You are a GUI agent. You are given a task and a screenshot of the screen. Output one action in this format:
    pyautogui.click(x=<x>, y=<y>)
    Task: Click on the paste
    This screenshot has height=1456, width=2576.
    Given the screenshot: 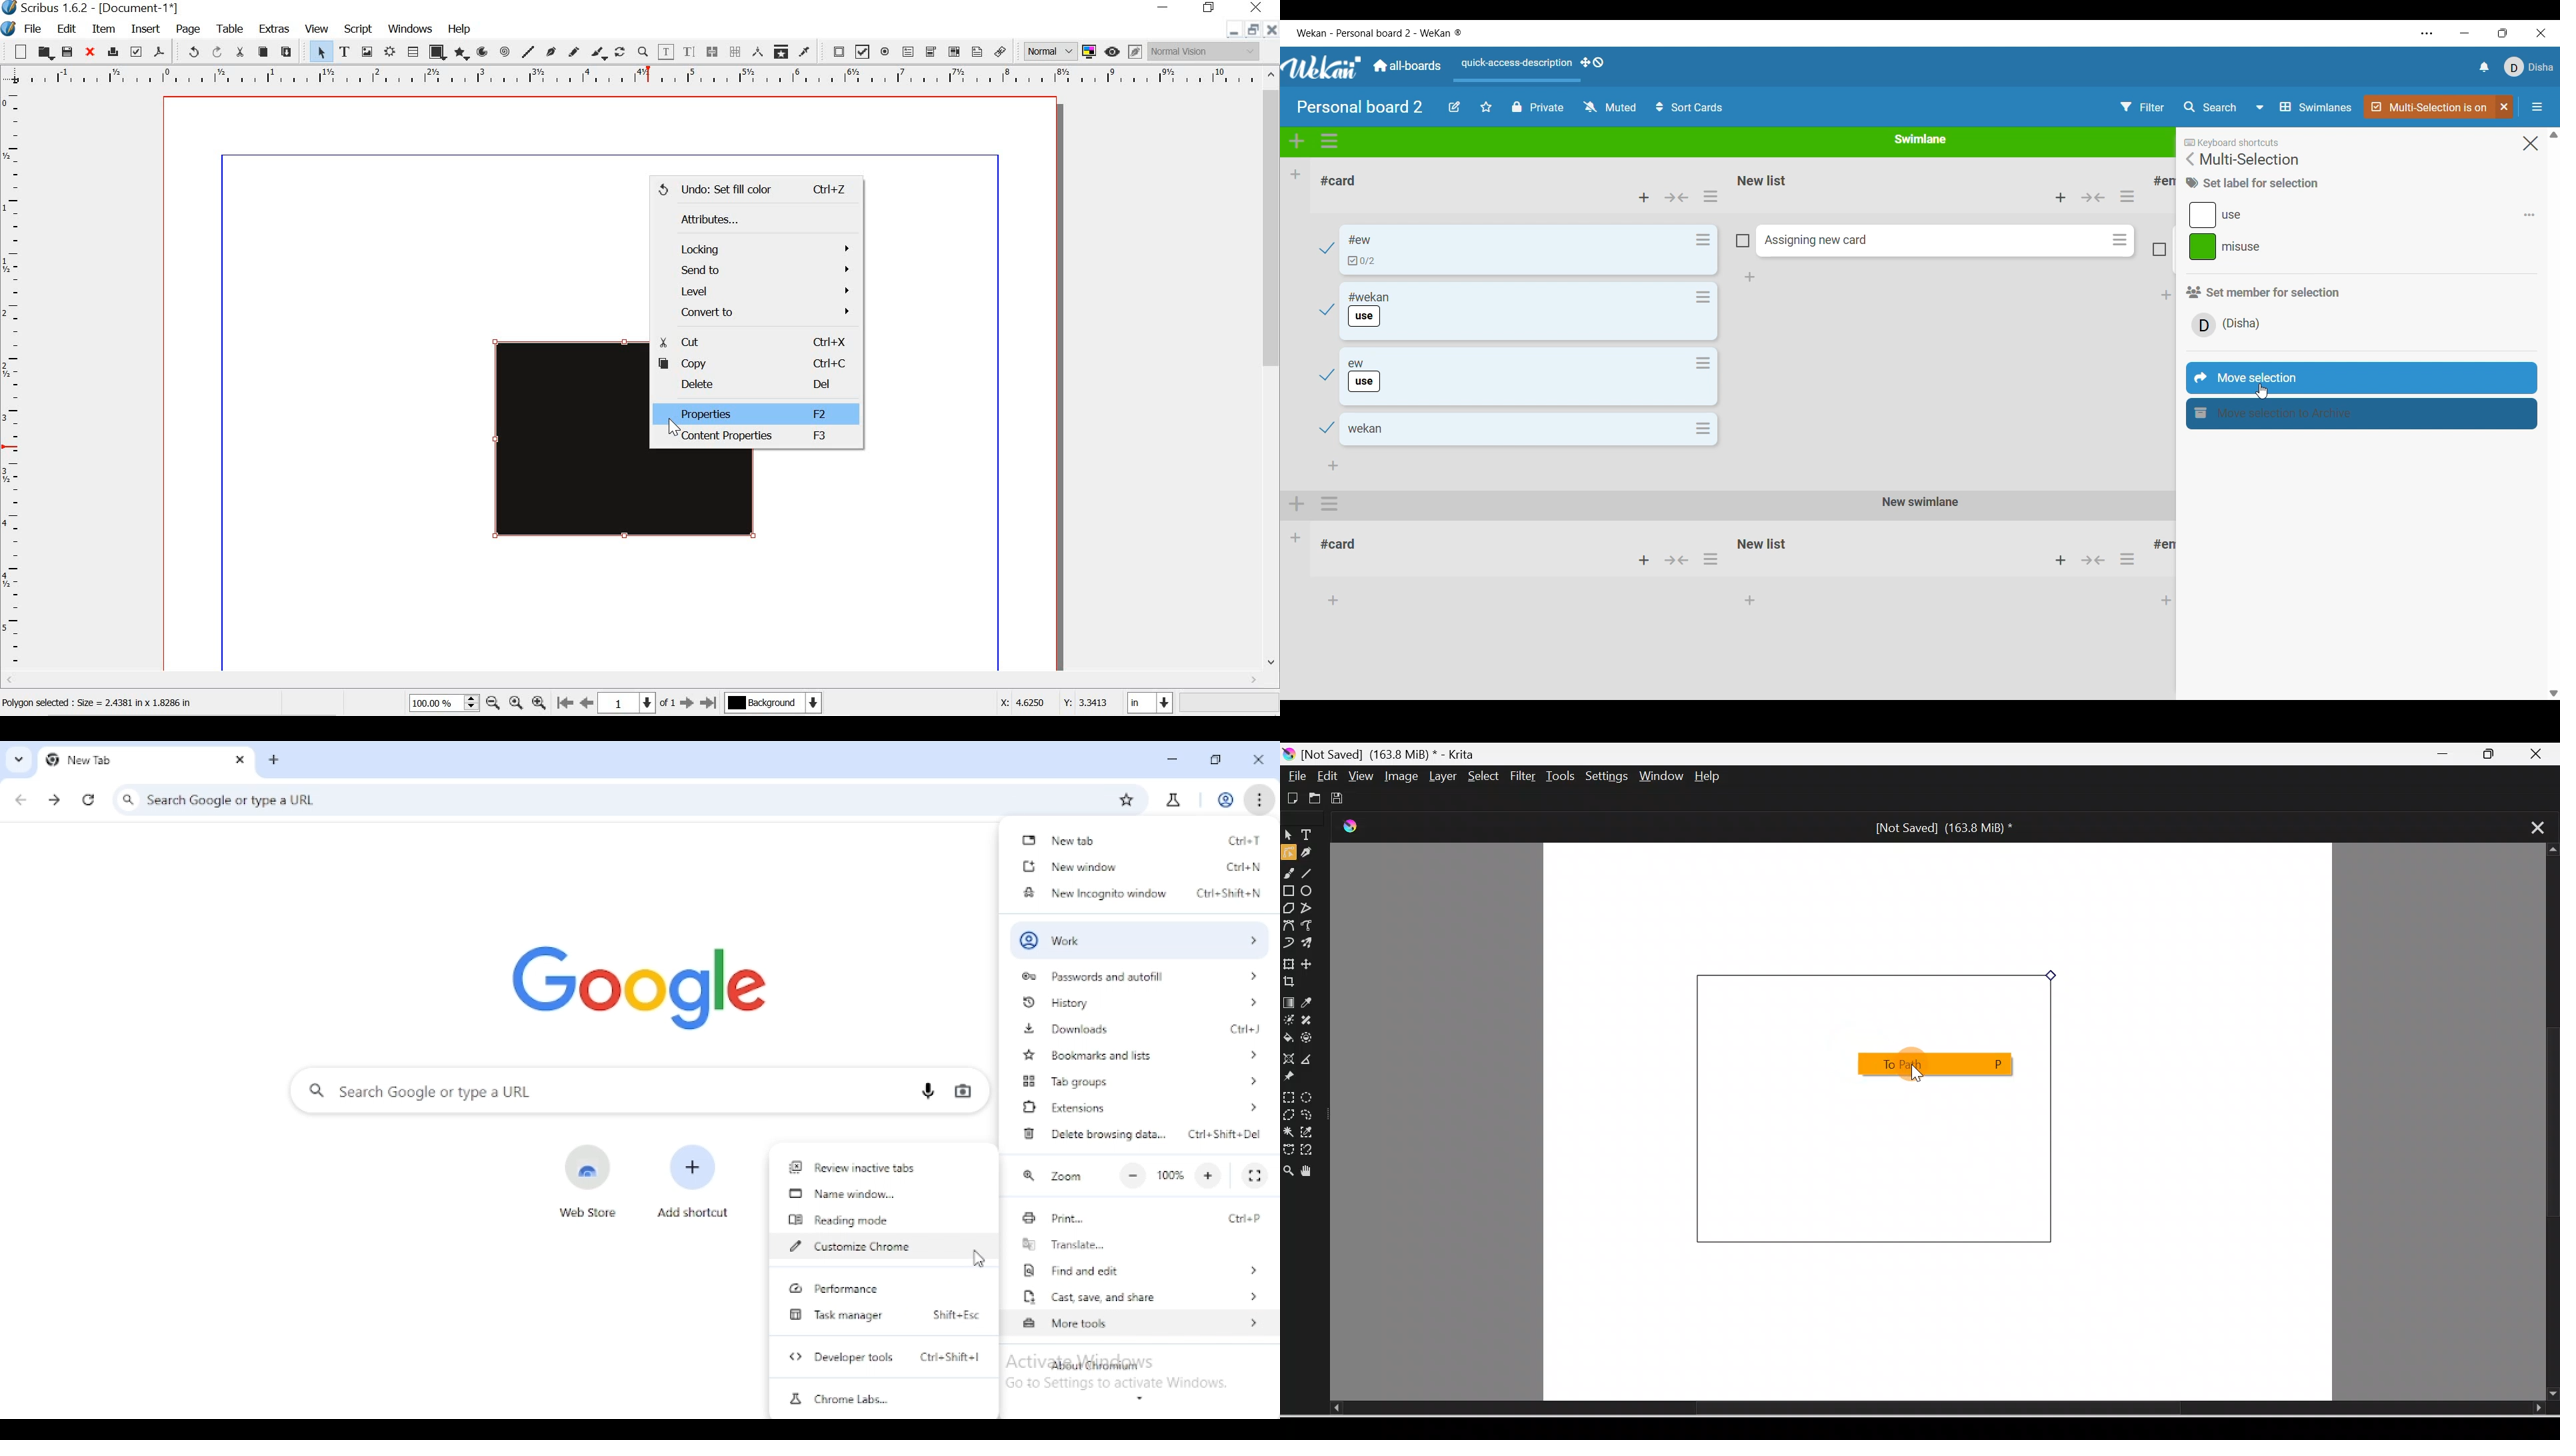 What is the action you would take?
    pyautogui.click(x=291, y=52)
    